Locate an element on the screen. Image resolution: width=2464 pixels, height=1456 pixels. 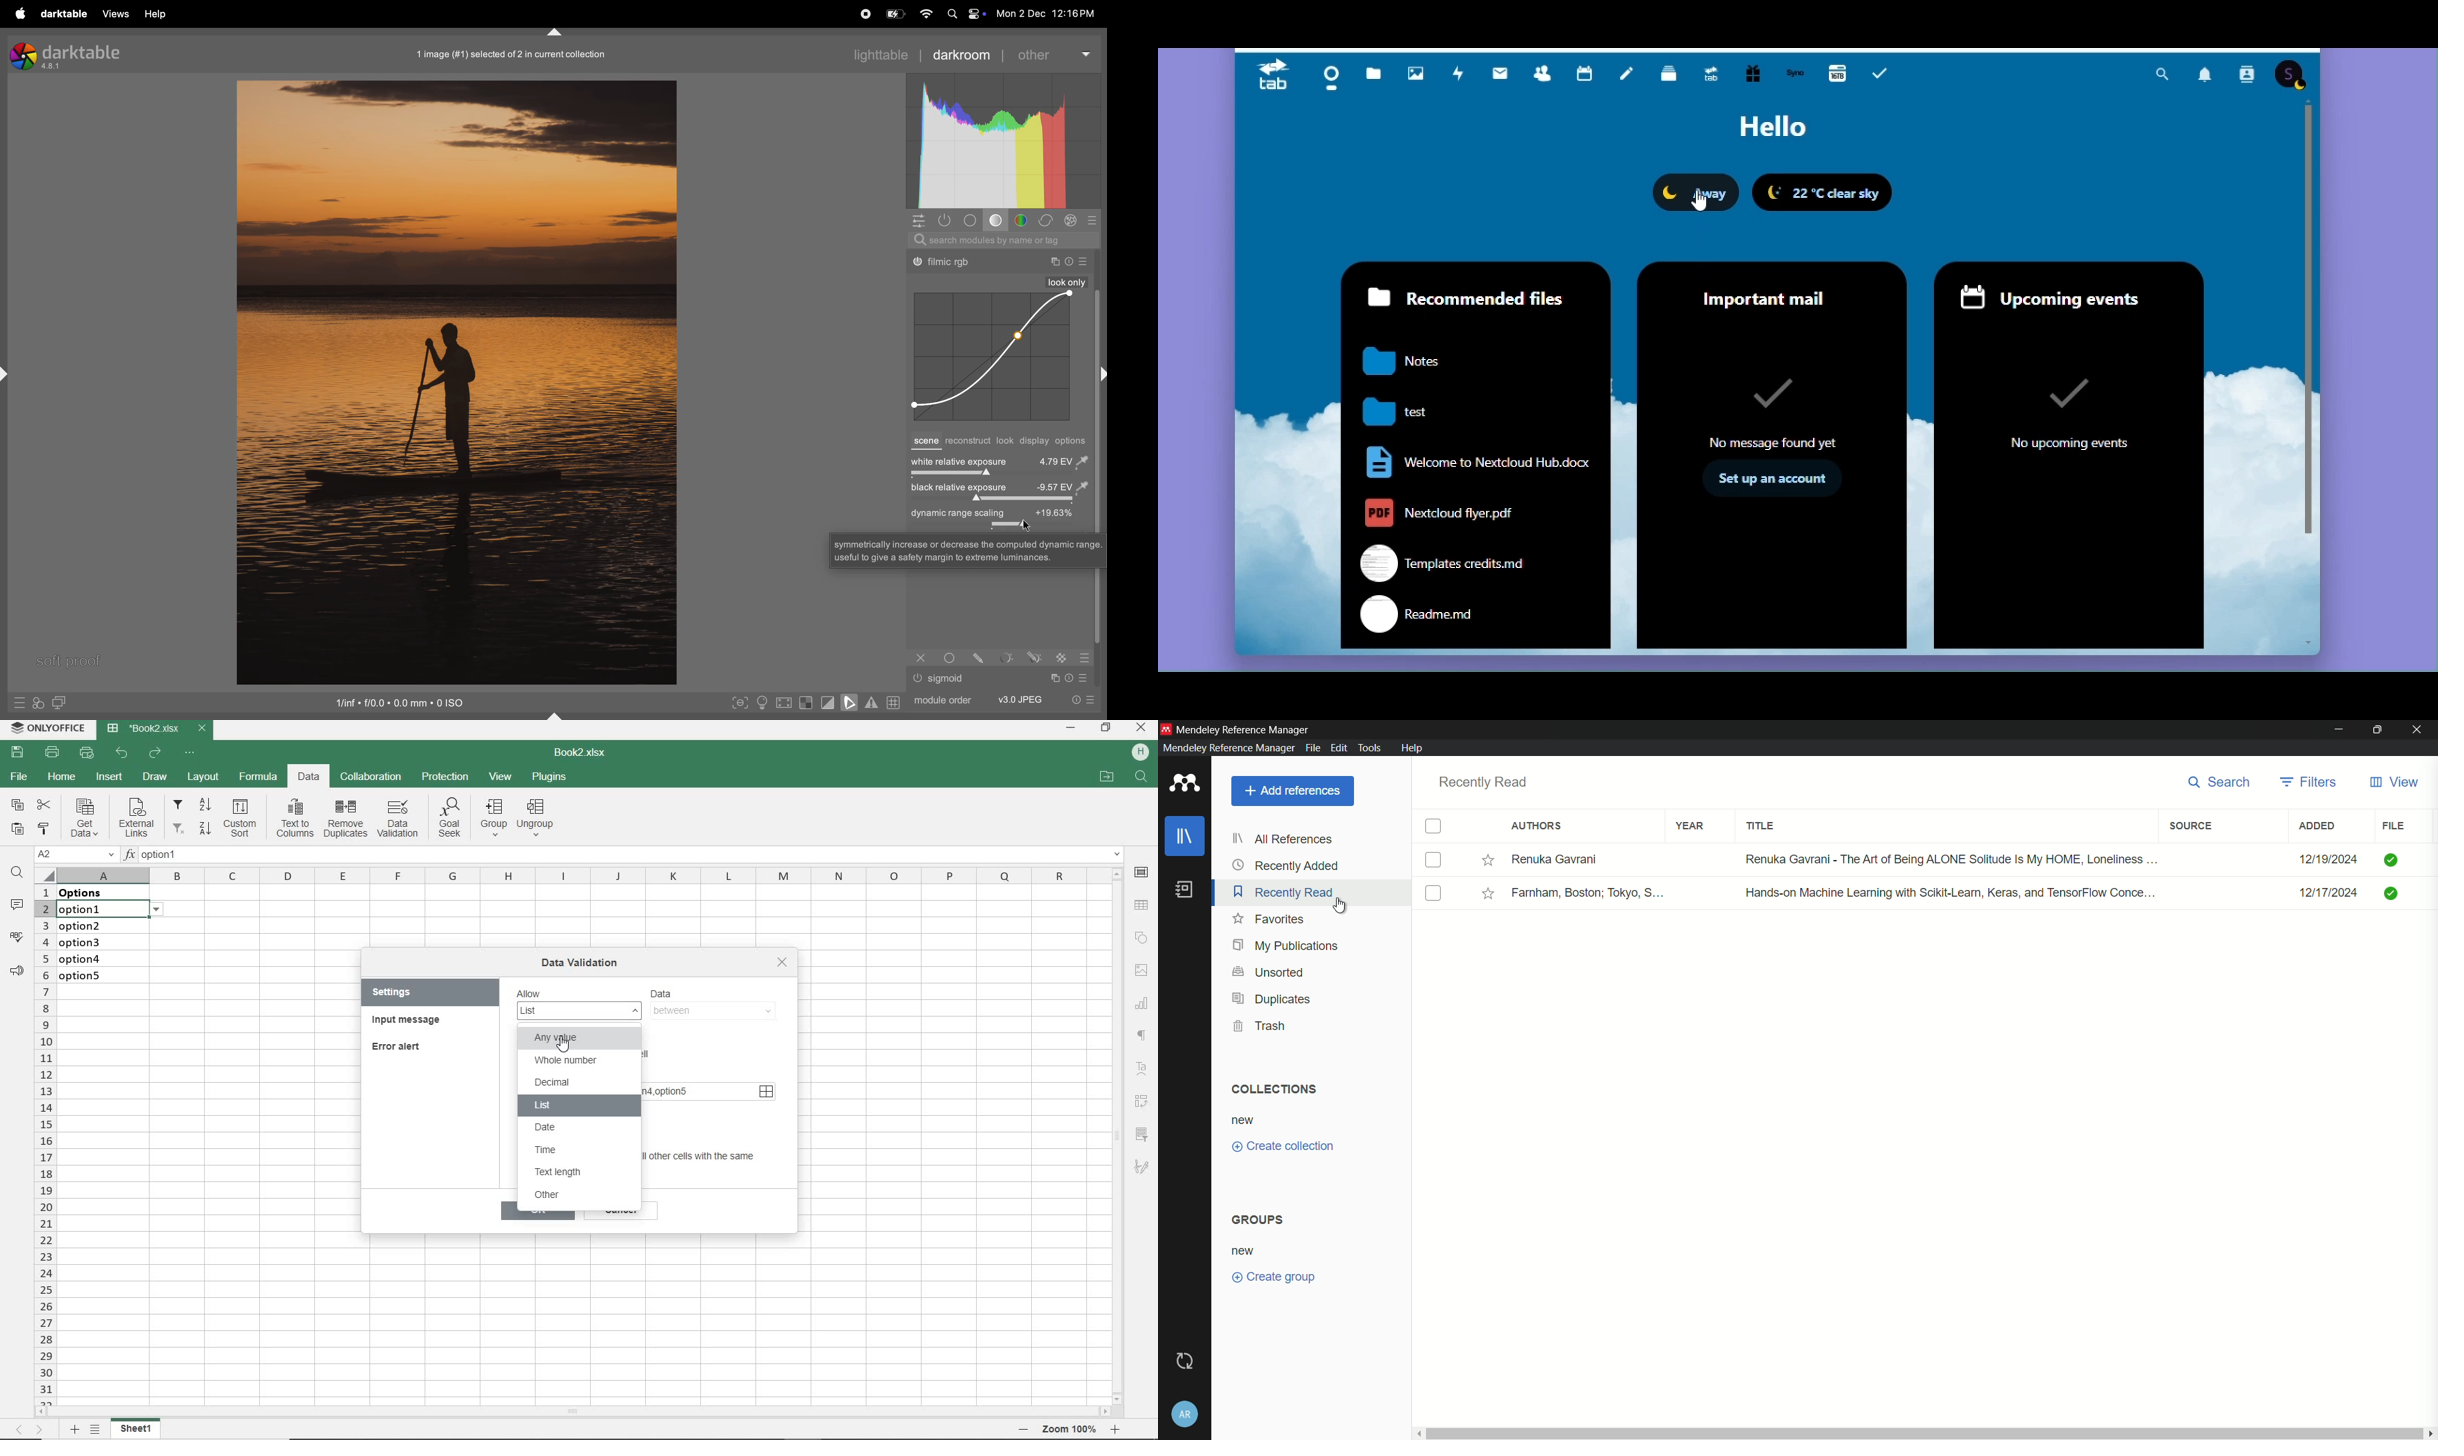
 is located at coordinates (1035, 657).